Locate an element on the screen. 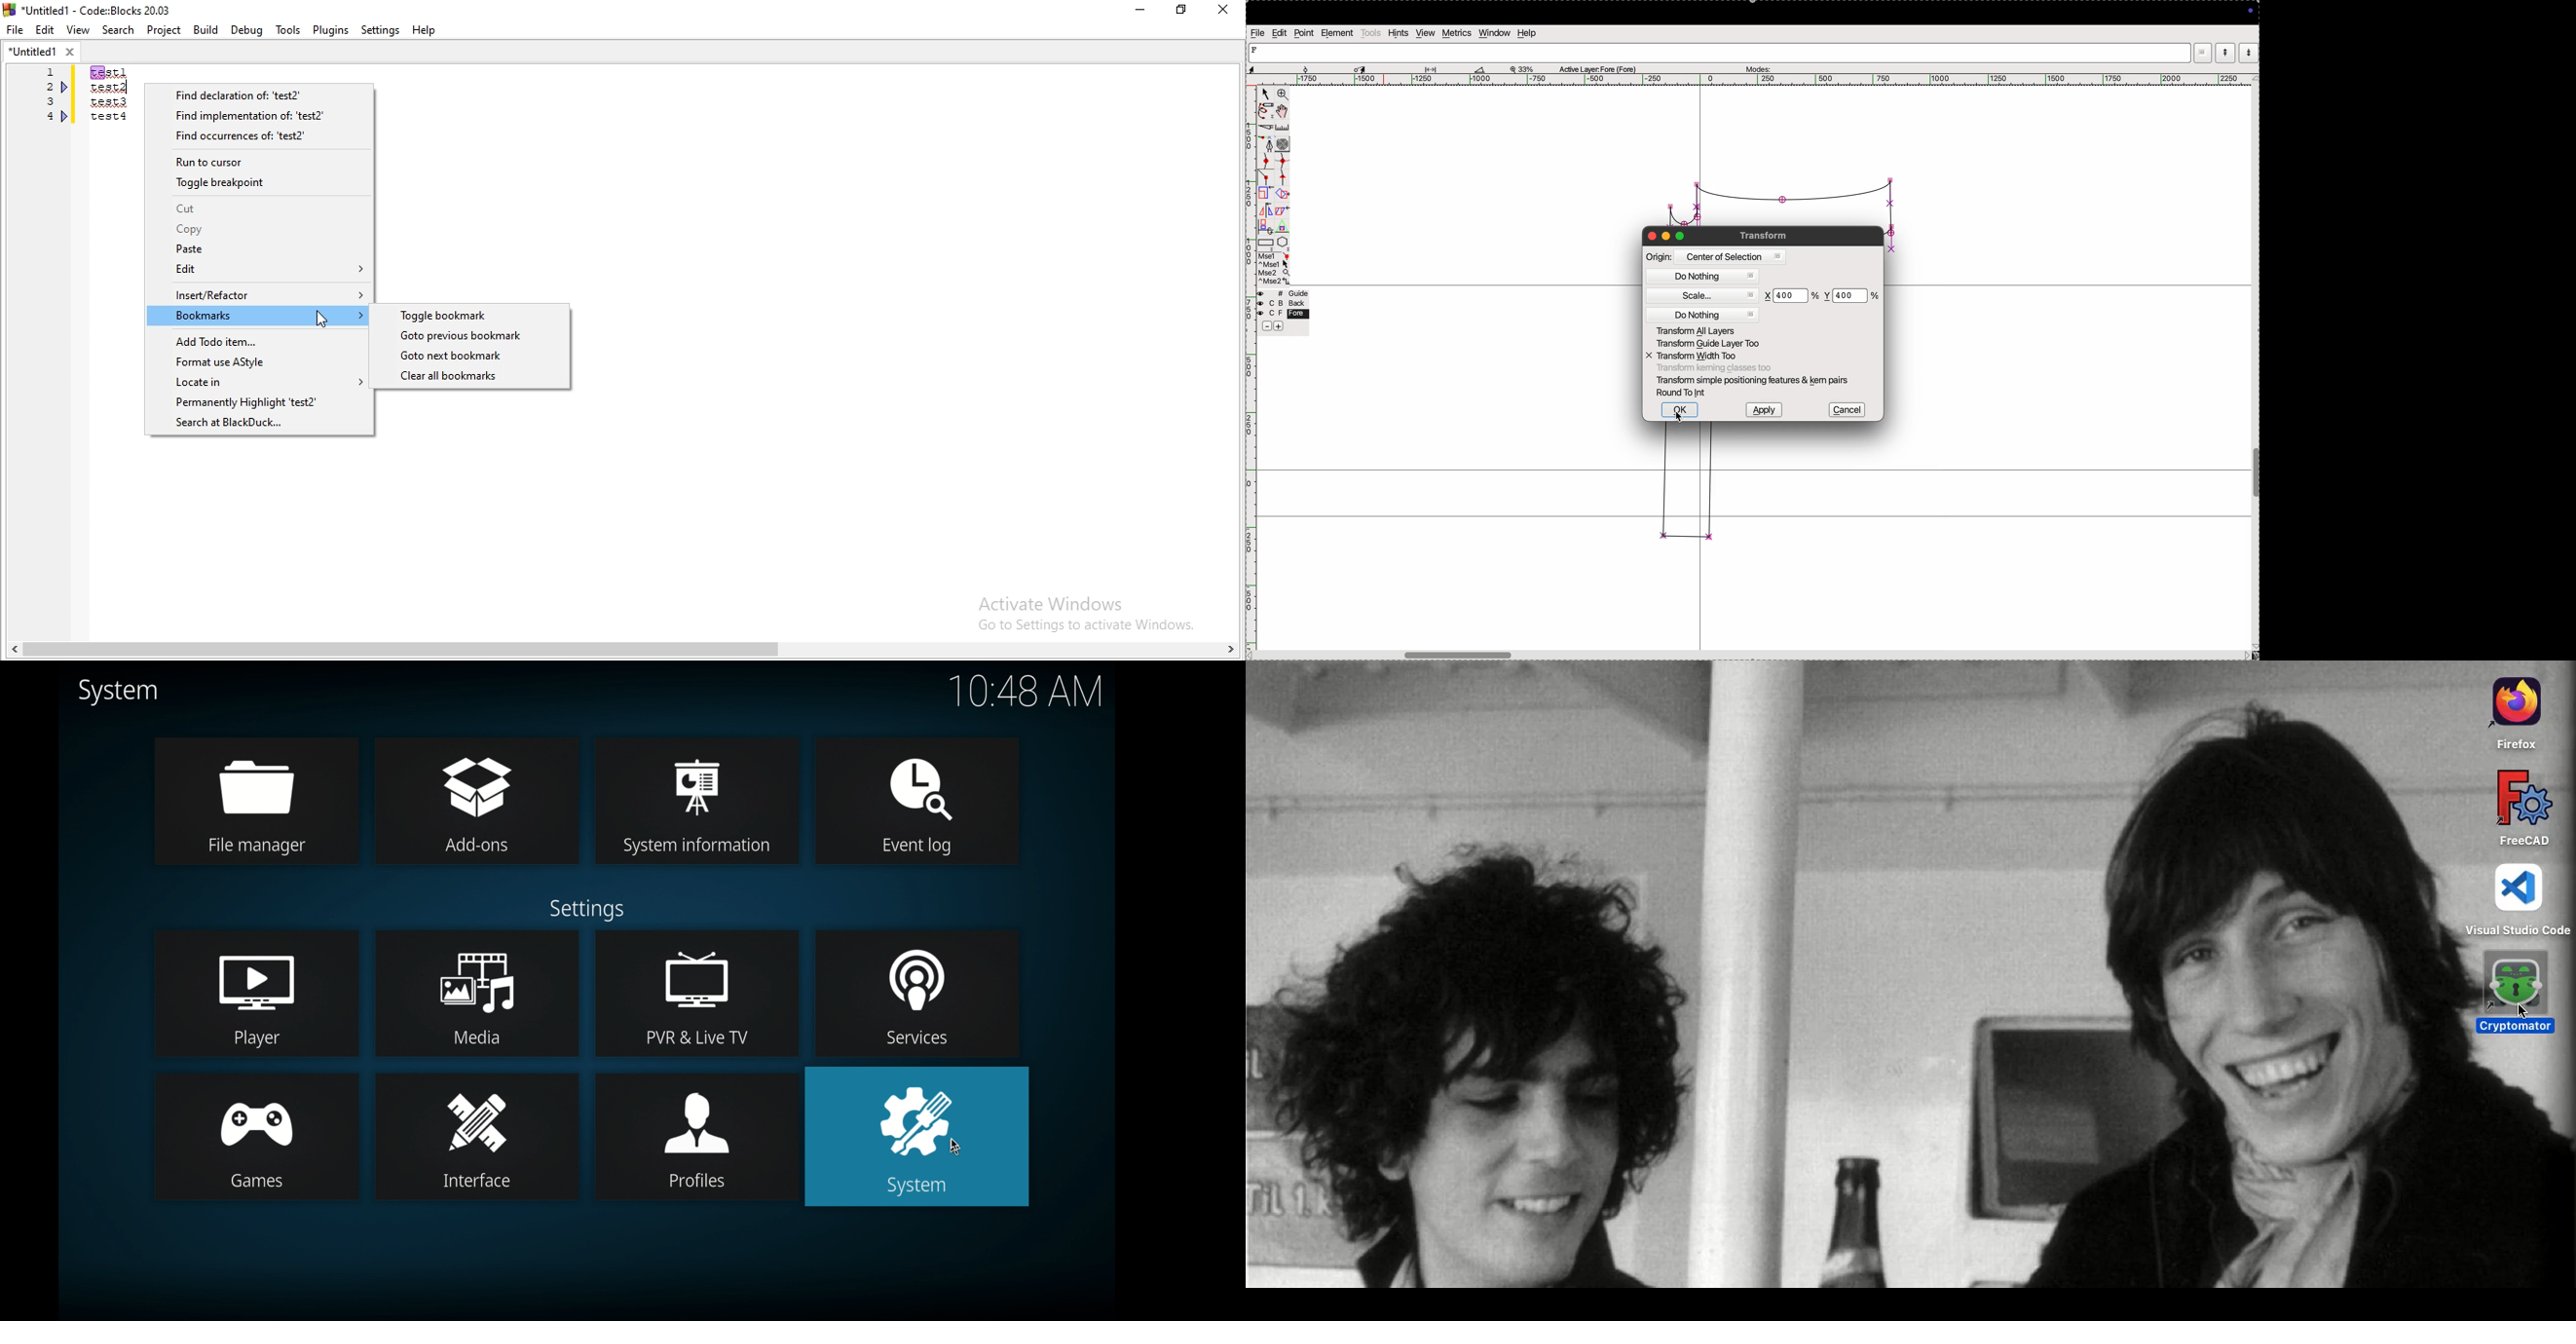  edit is located at coordinates (1280, 33).